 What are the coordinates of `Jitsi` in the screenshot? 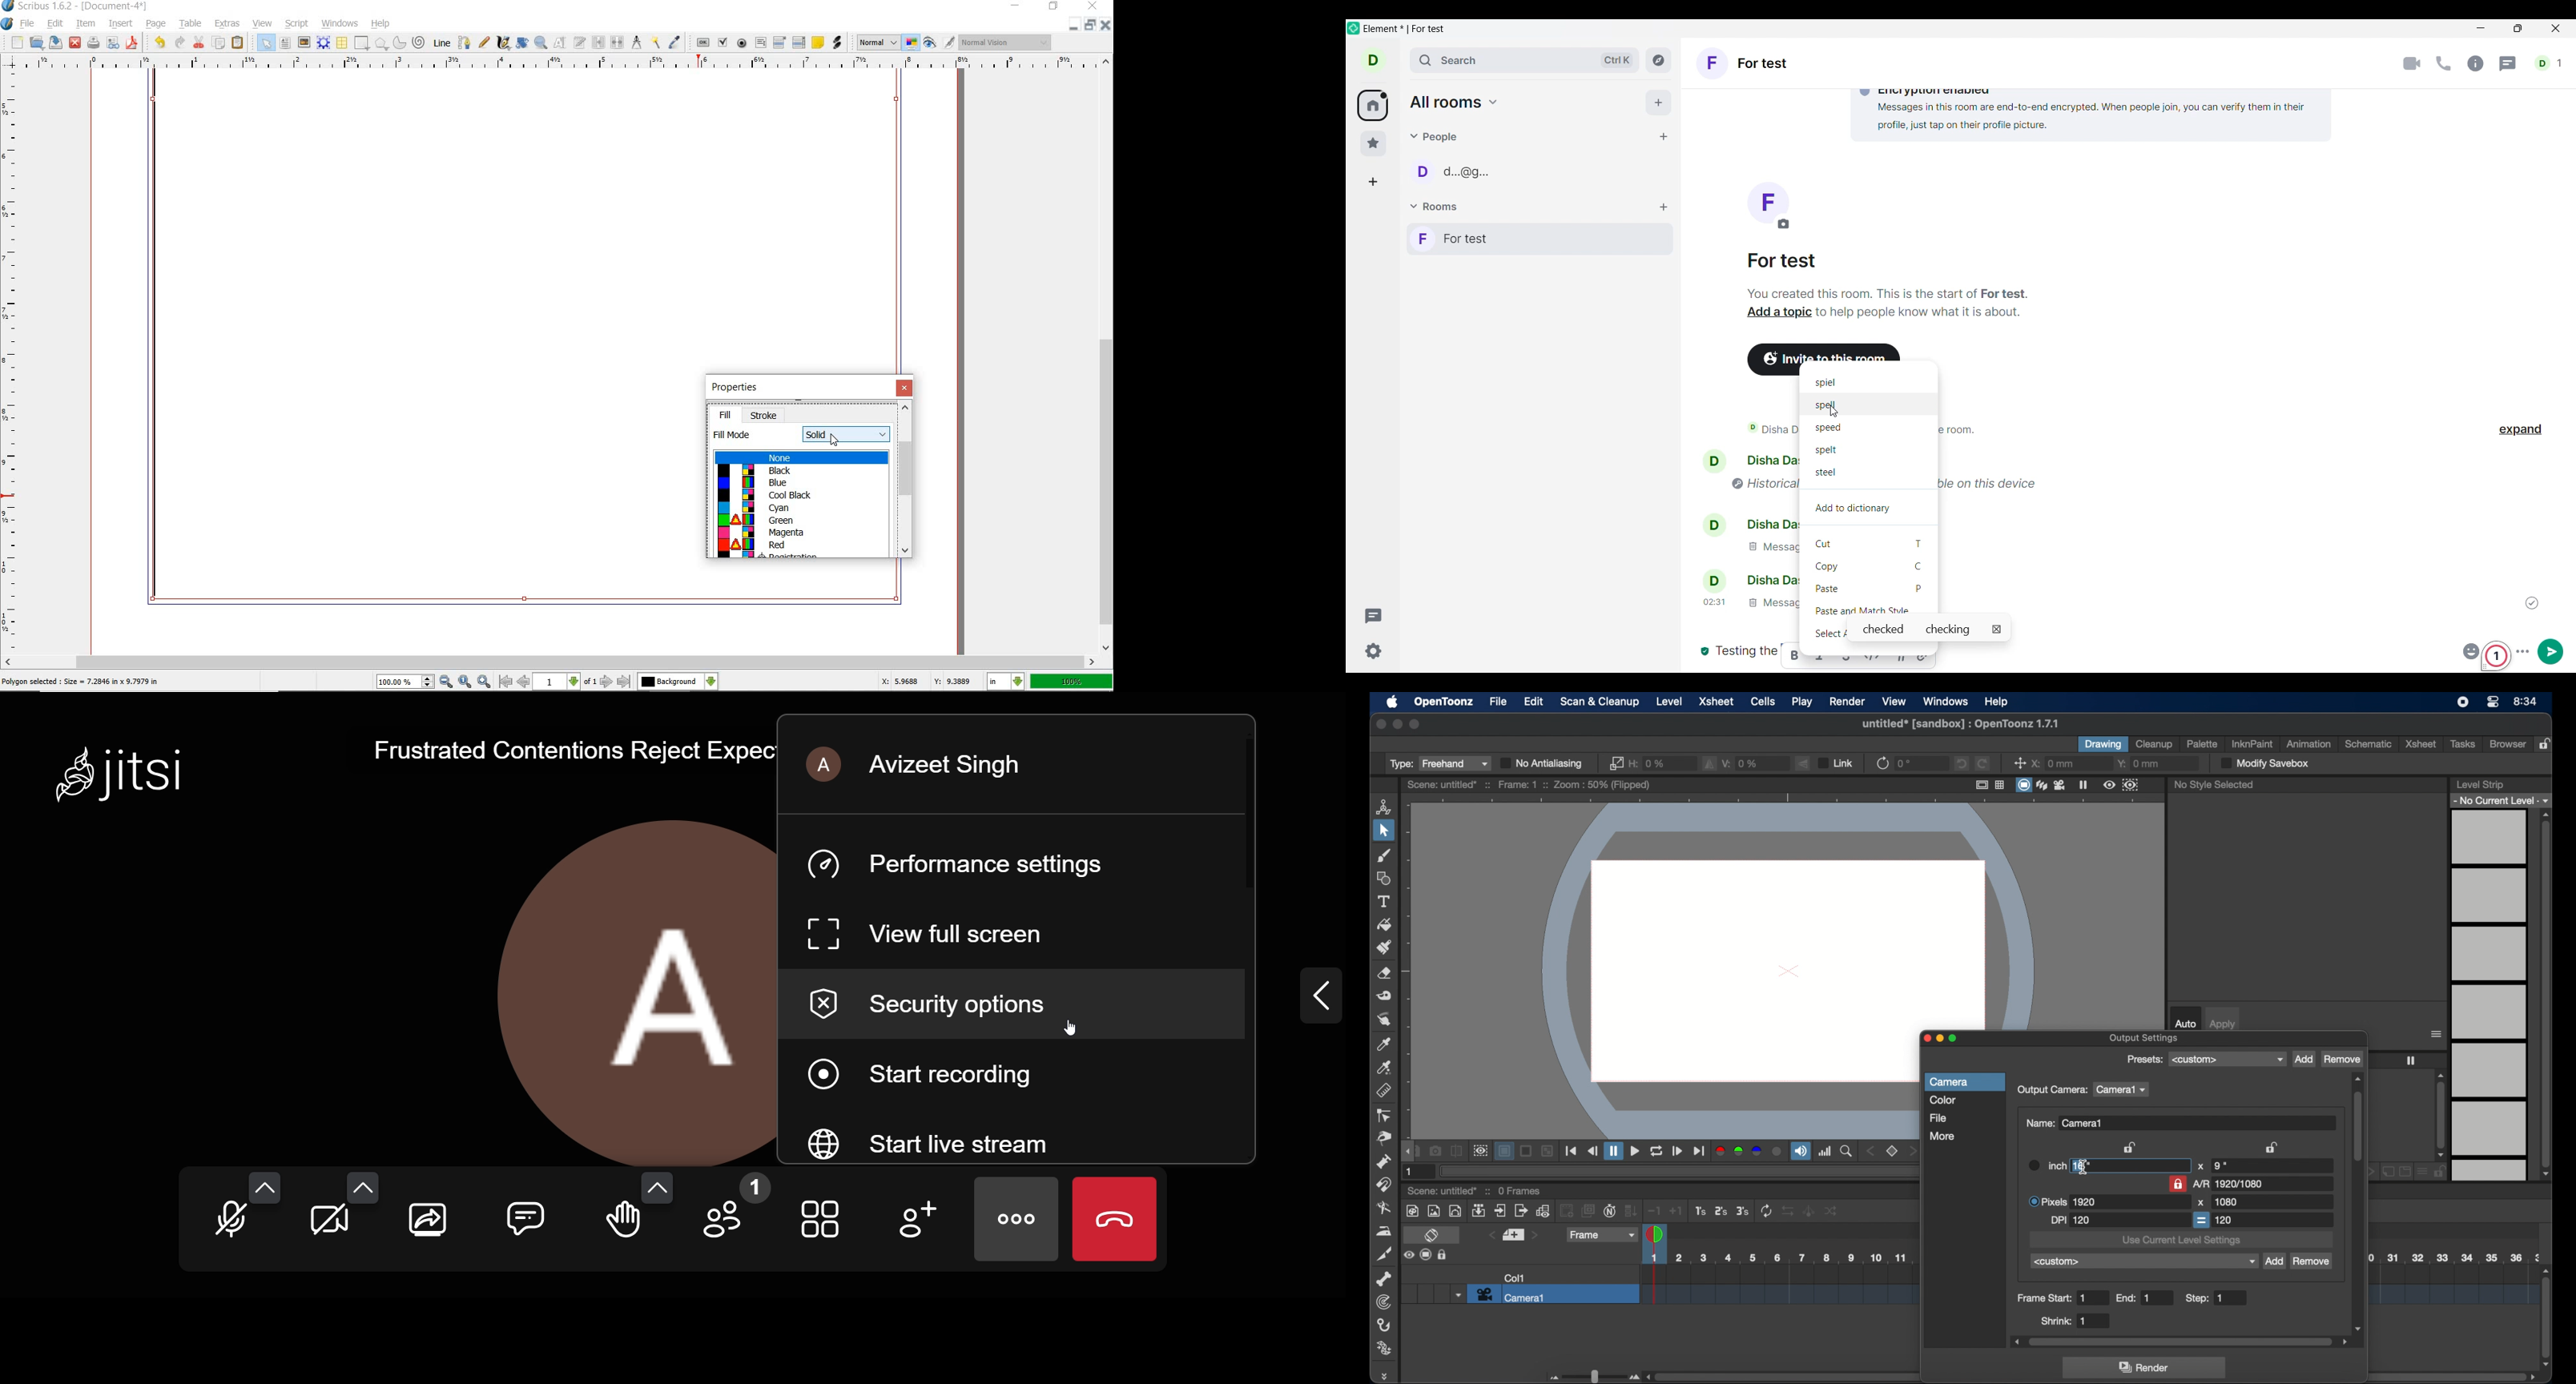 It's located at (130, 770).